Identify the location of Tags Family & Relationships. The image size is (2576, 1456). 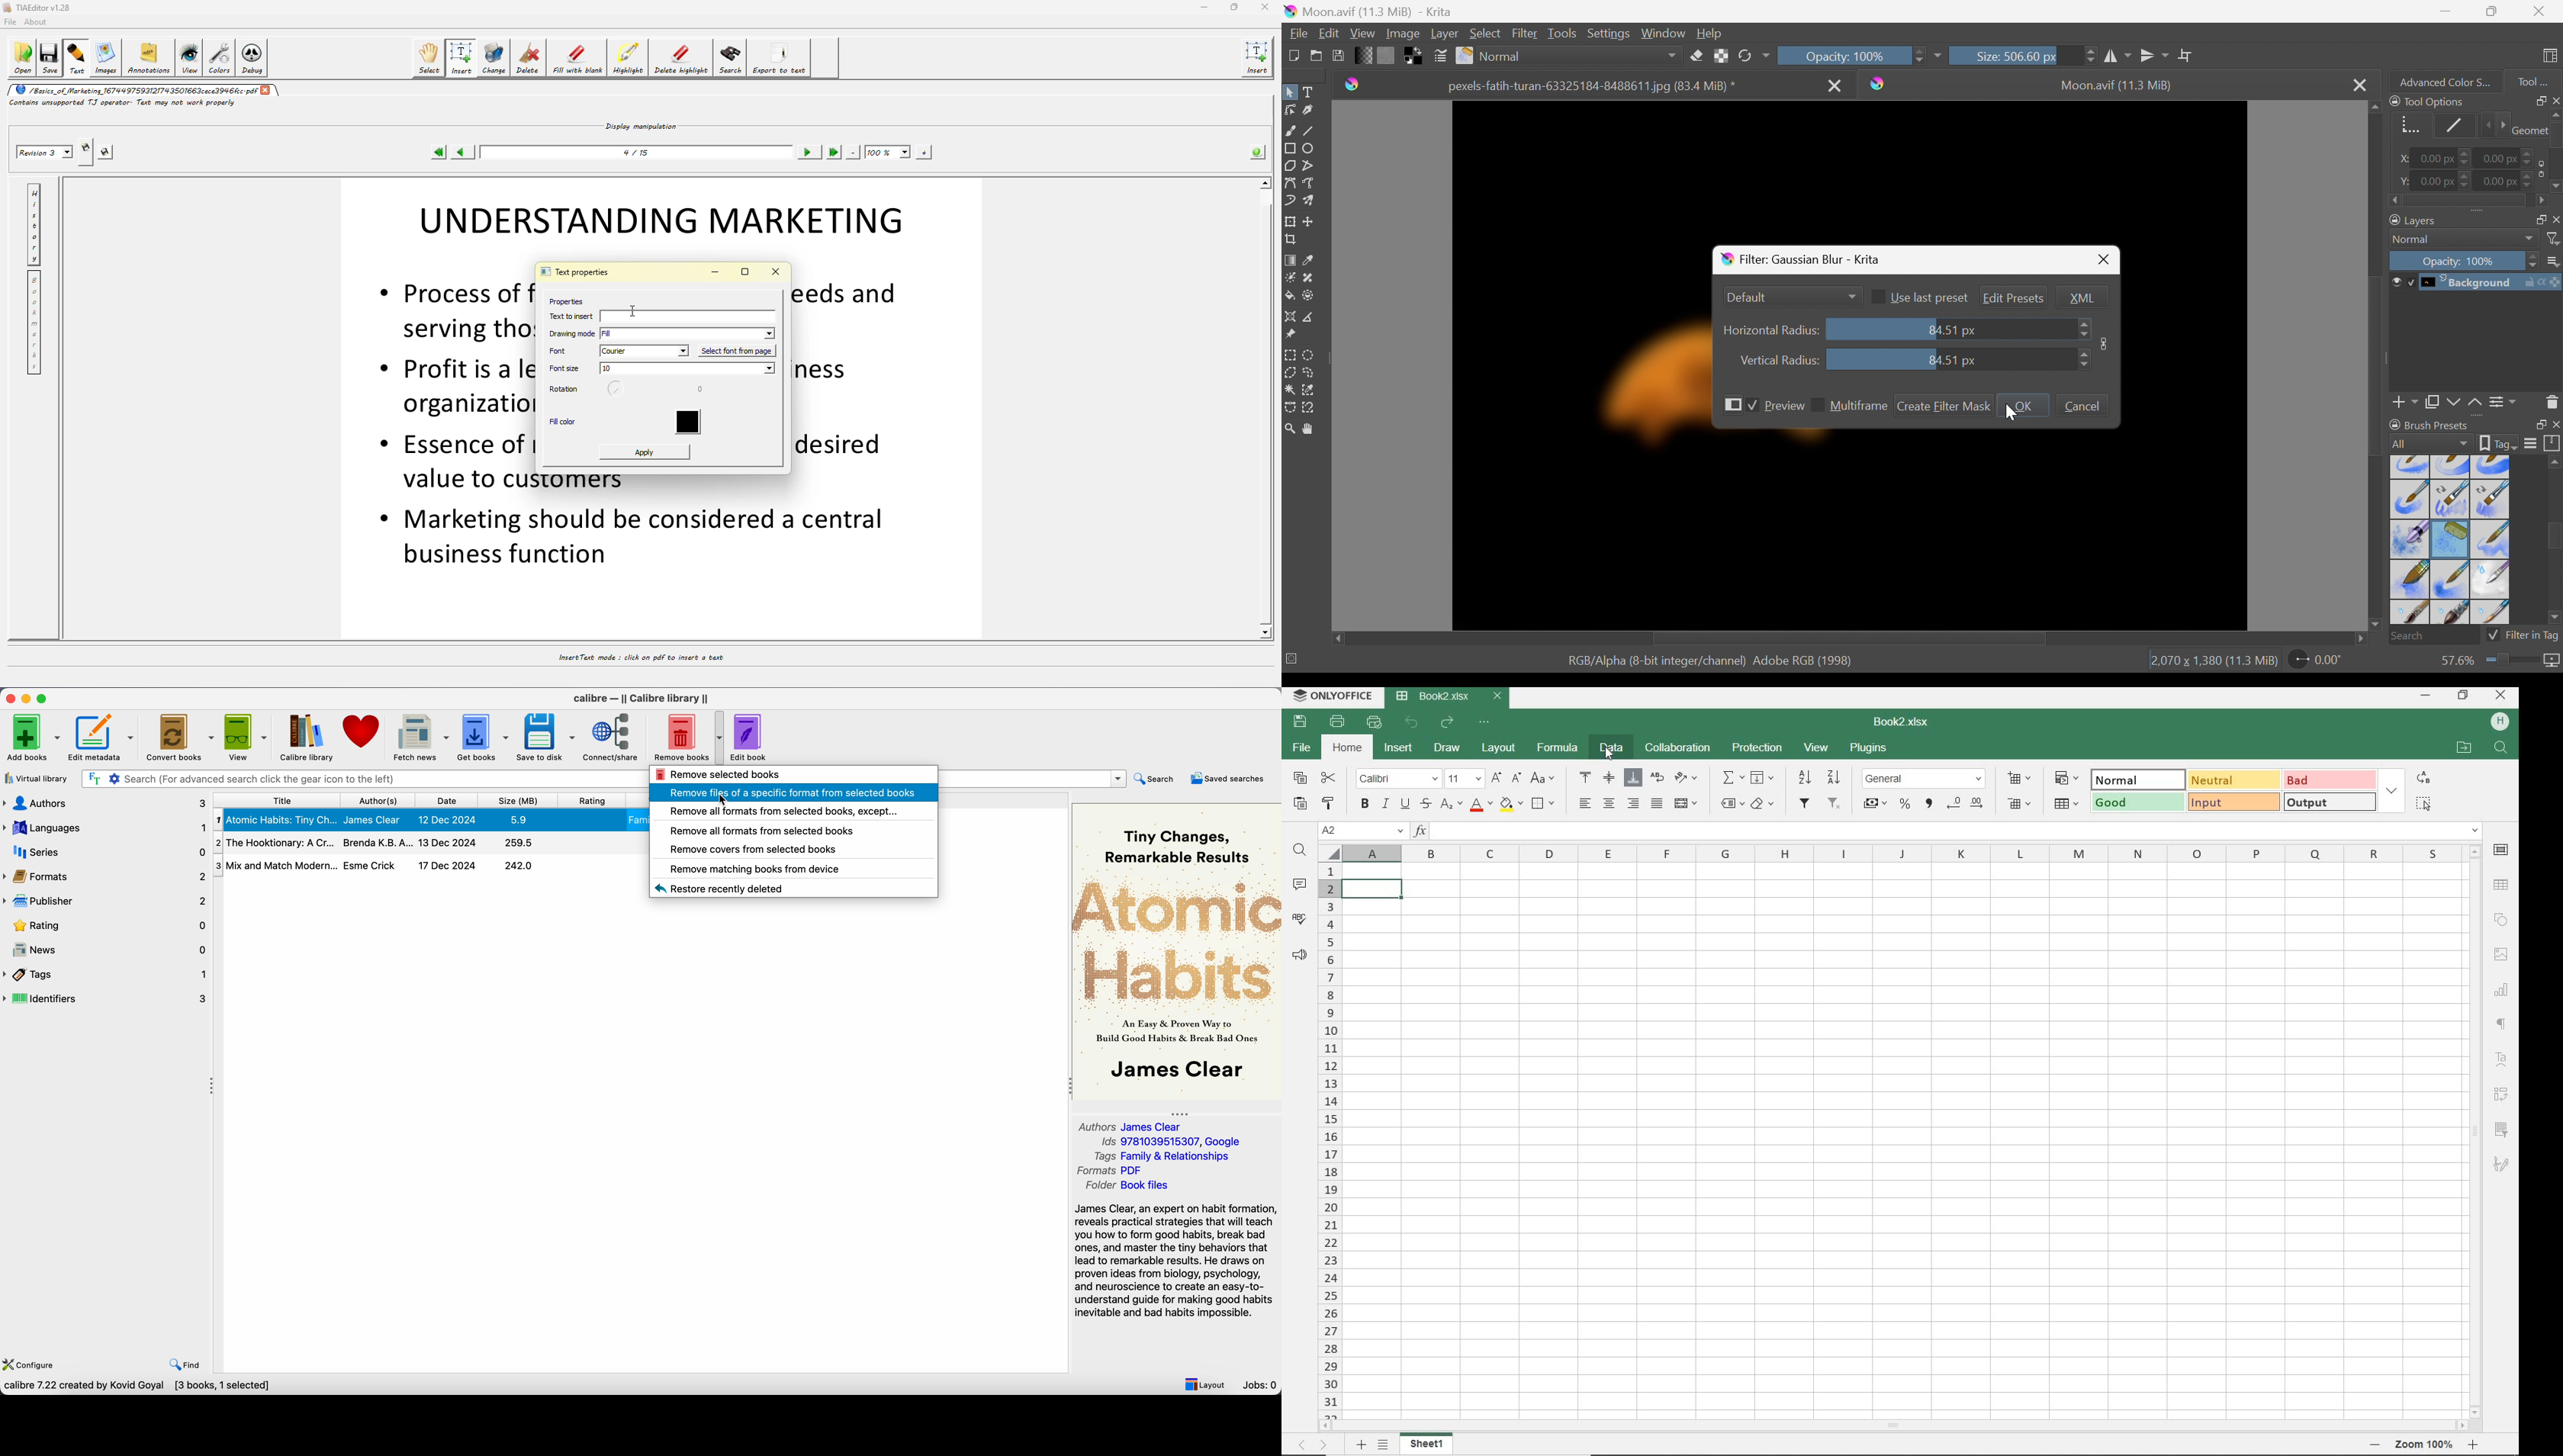
(1159, 1156).